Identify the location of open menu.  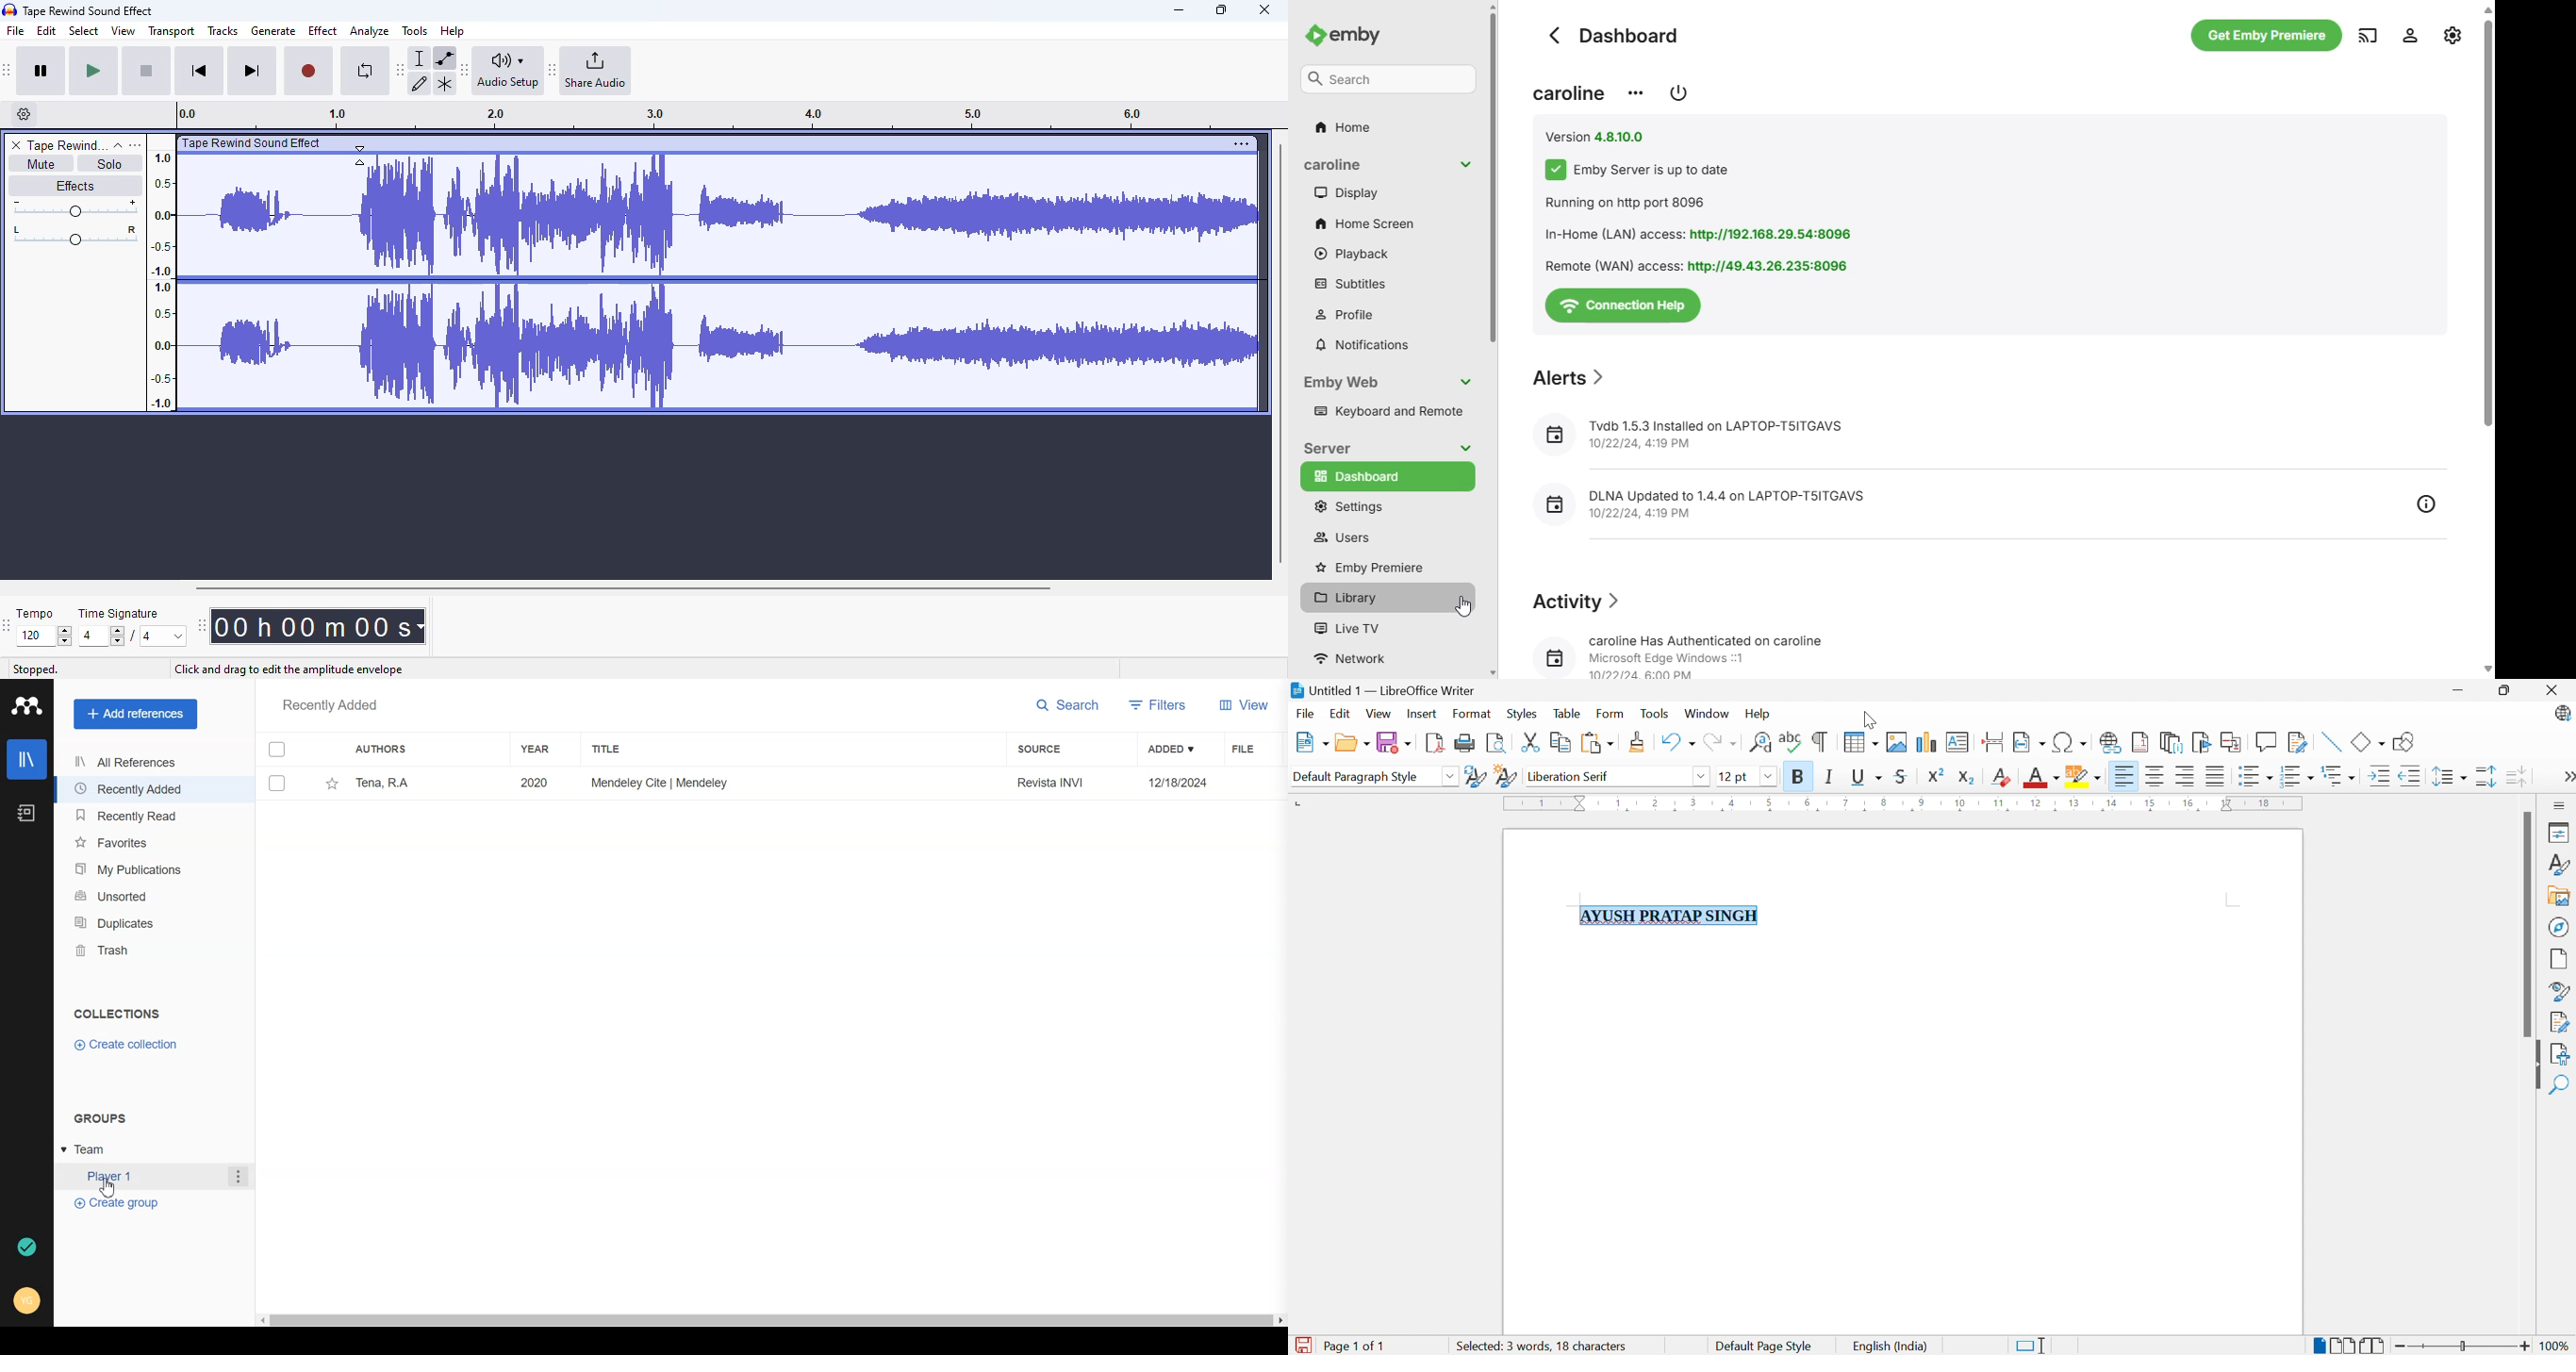
(135, 144).